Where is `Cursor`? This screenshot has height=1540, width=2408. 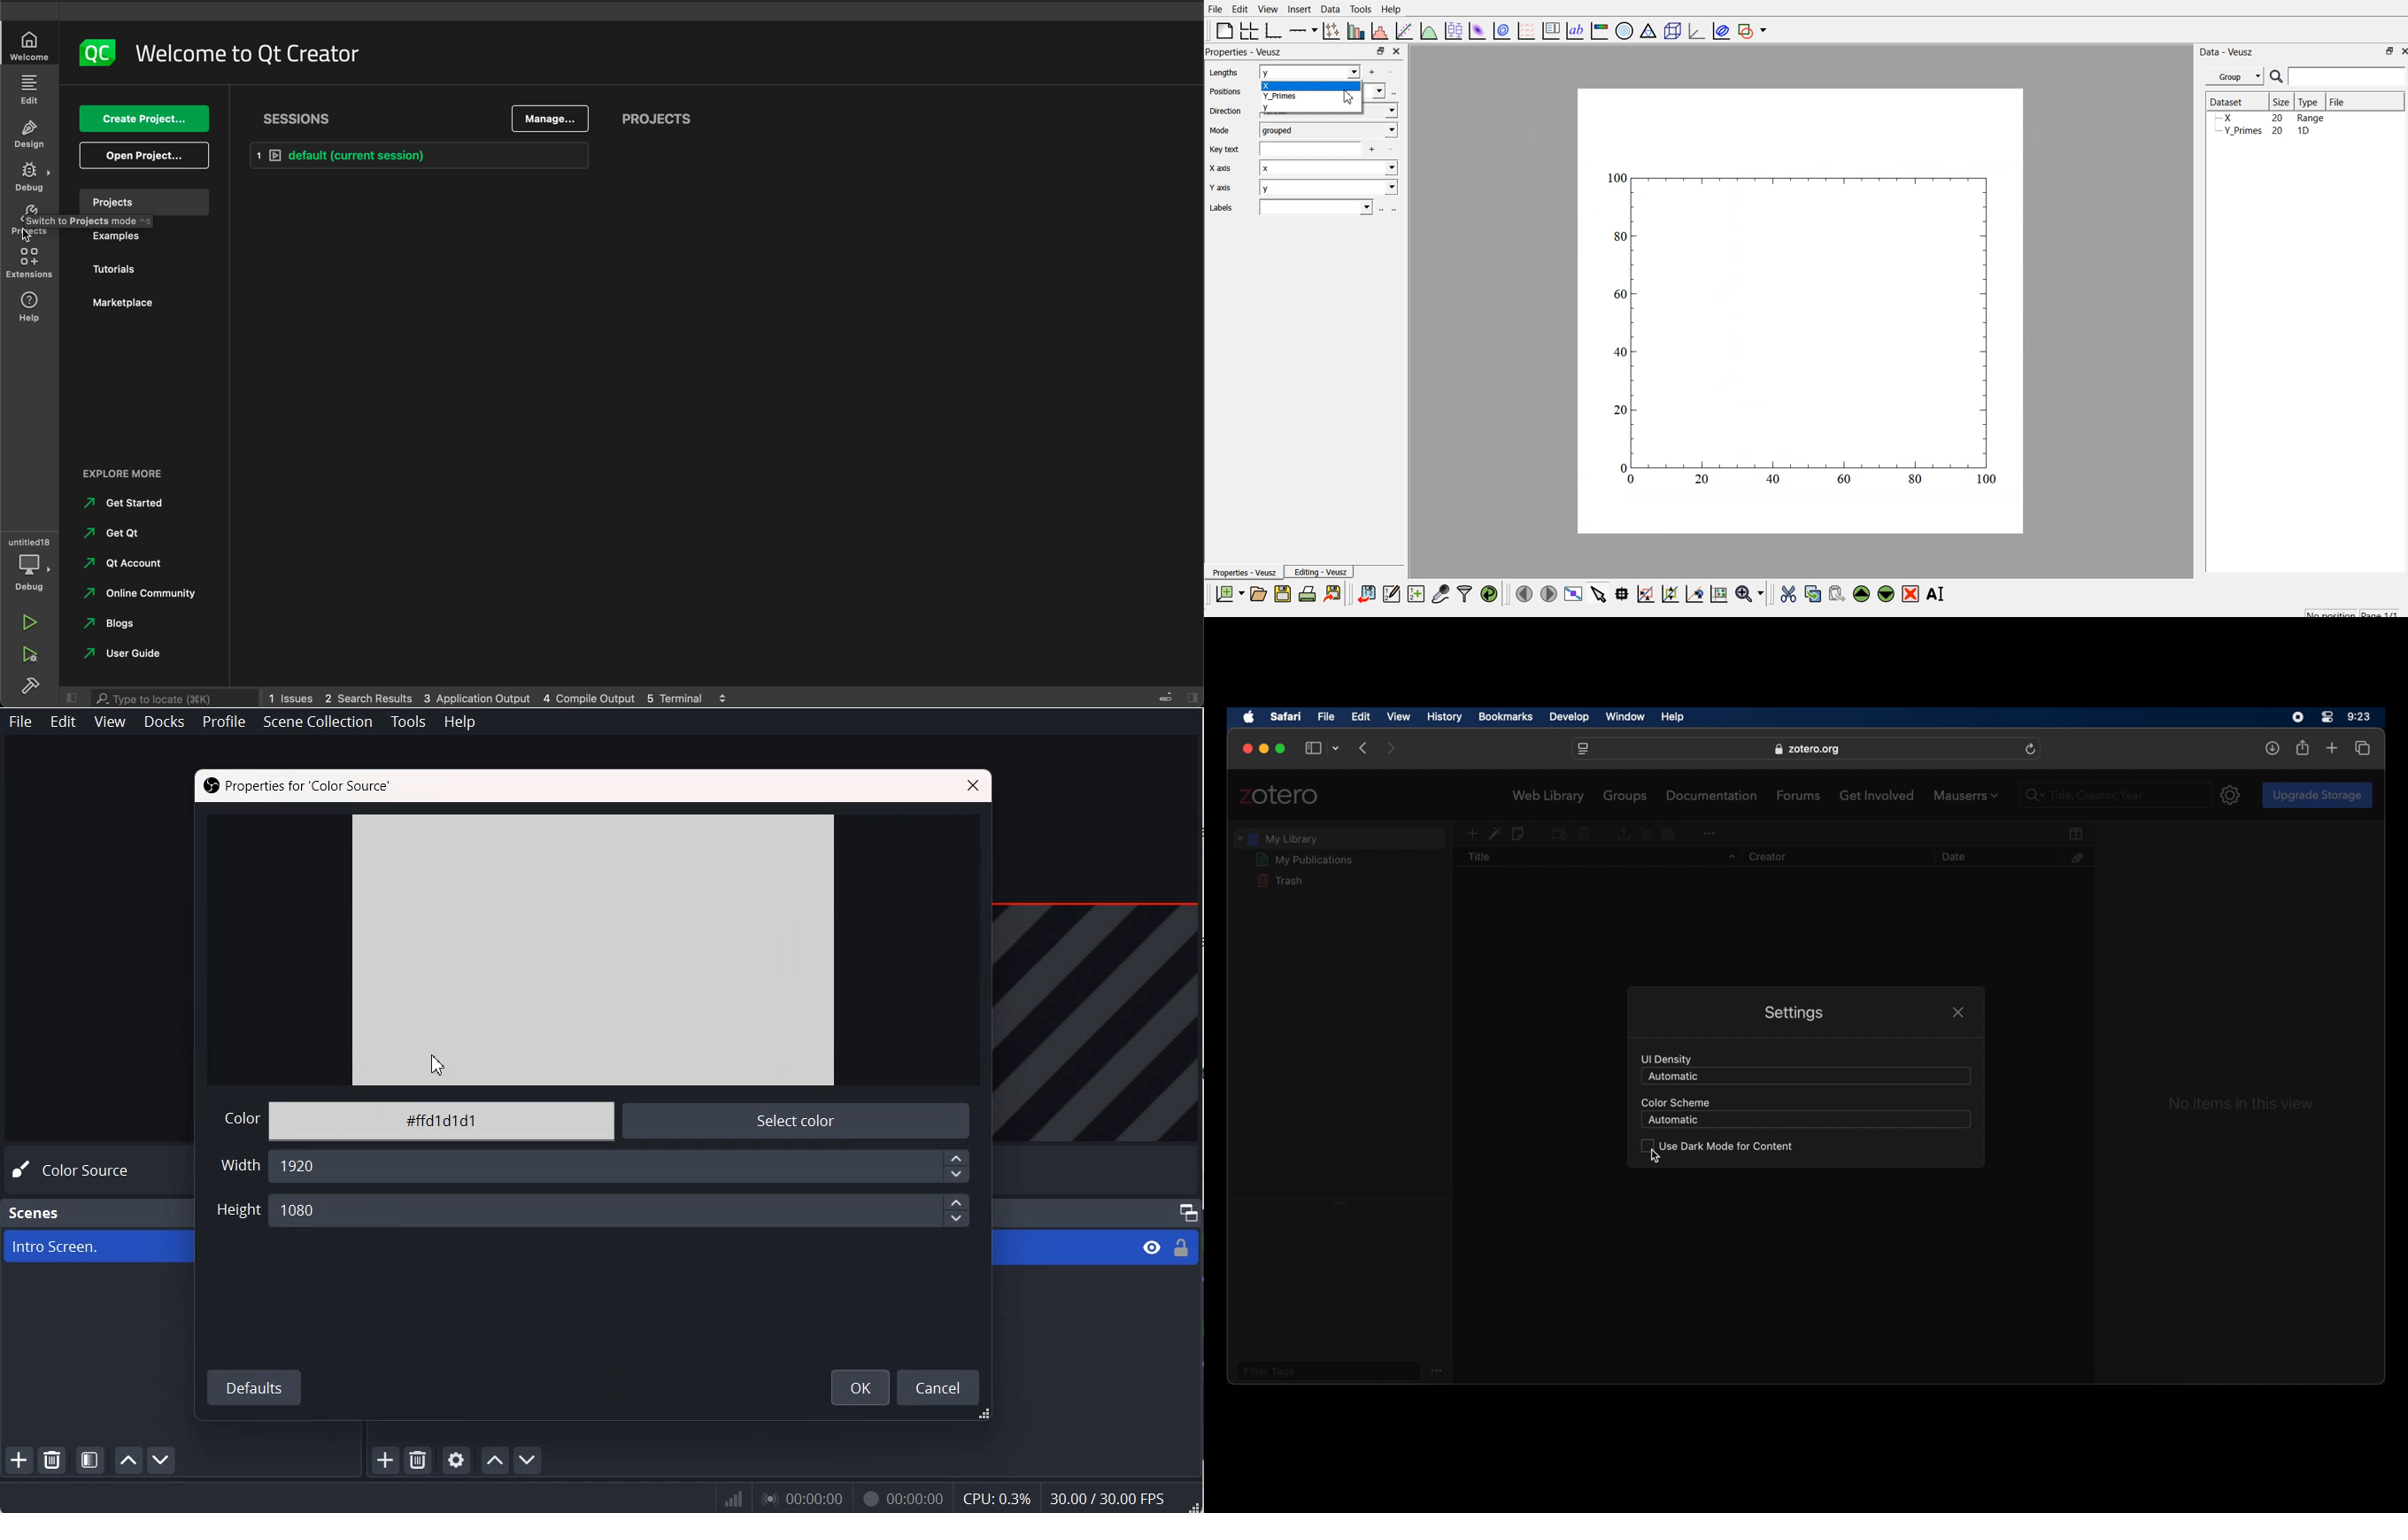
Cursor is located at coordinates (436, 1063).